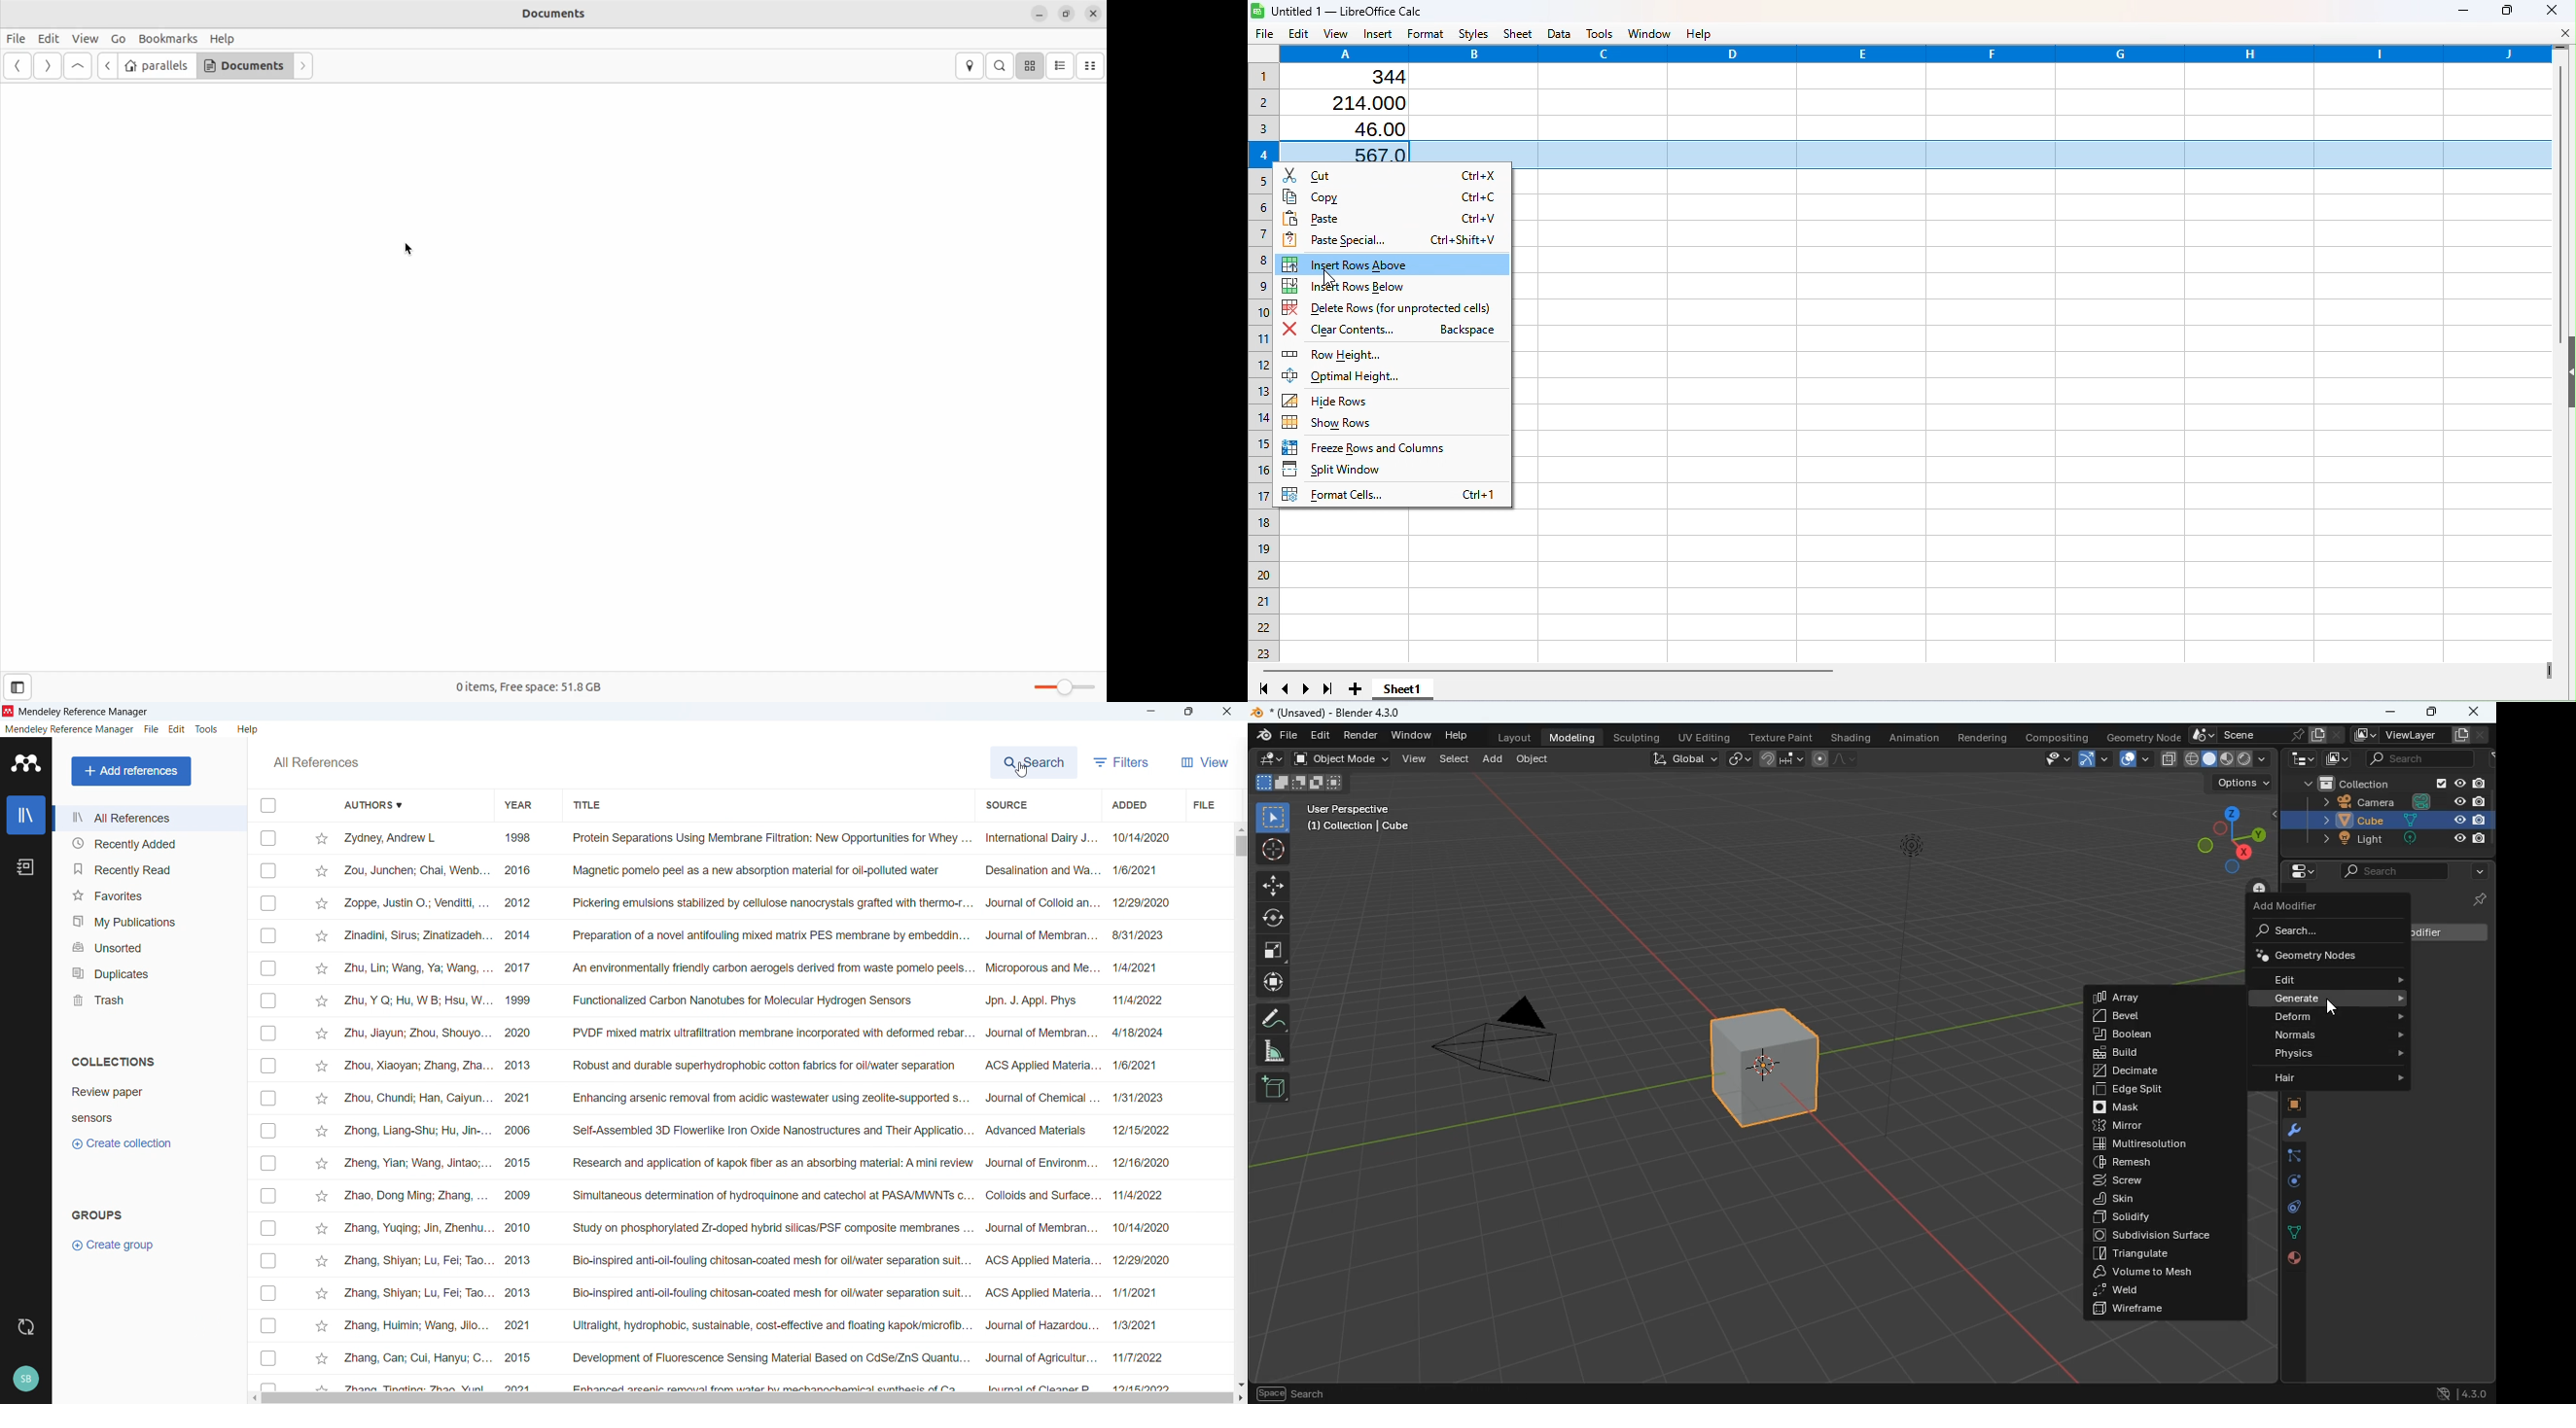 This screenshot has height=1428, width=2576. Describe the element at coordinates (1297, 33) in the screenshot. I see `Edit` at that location.